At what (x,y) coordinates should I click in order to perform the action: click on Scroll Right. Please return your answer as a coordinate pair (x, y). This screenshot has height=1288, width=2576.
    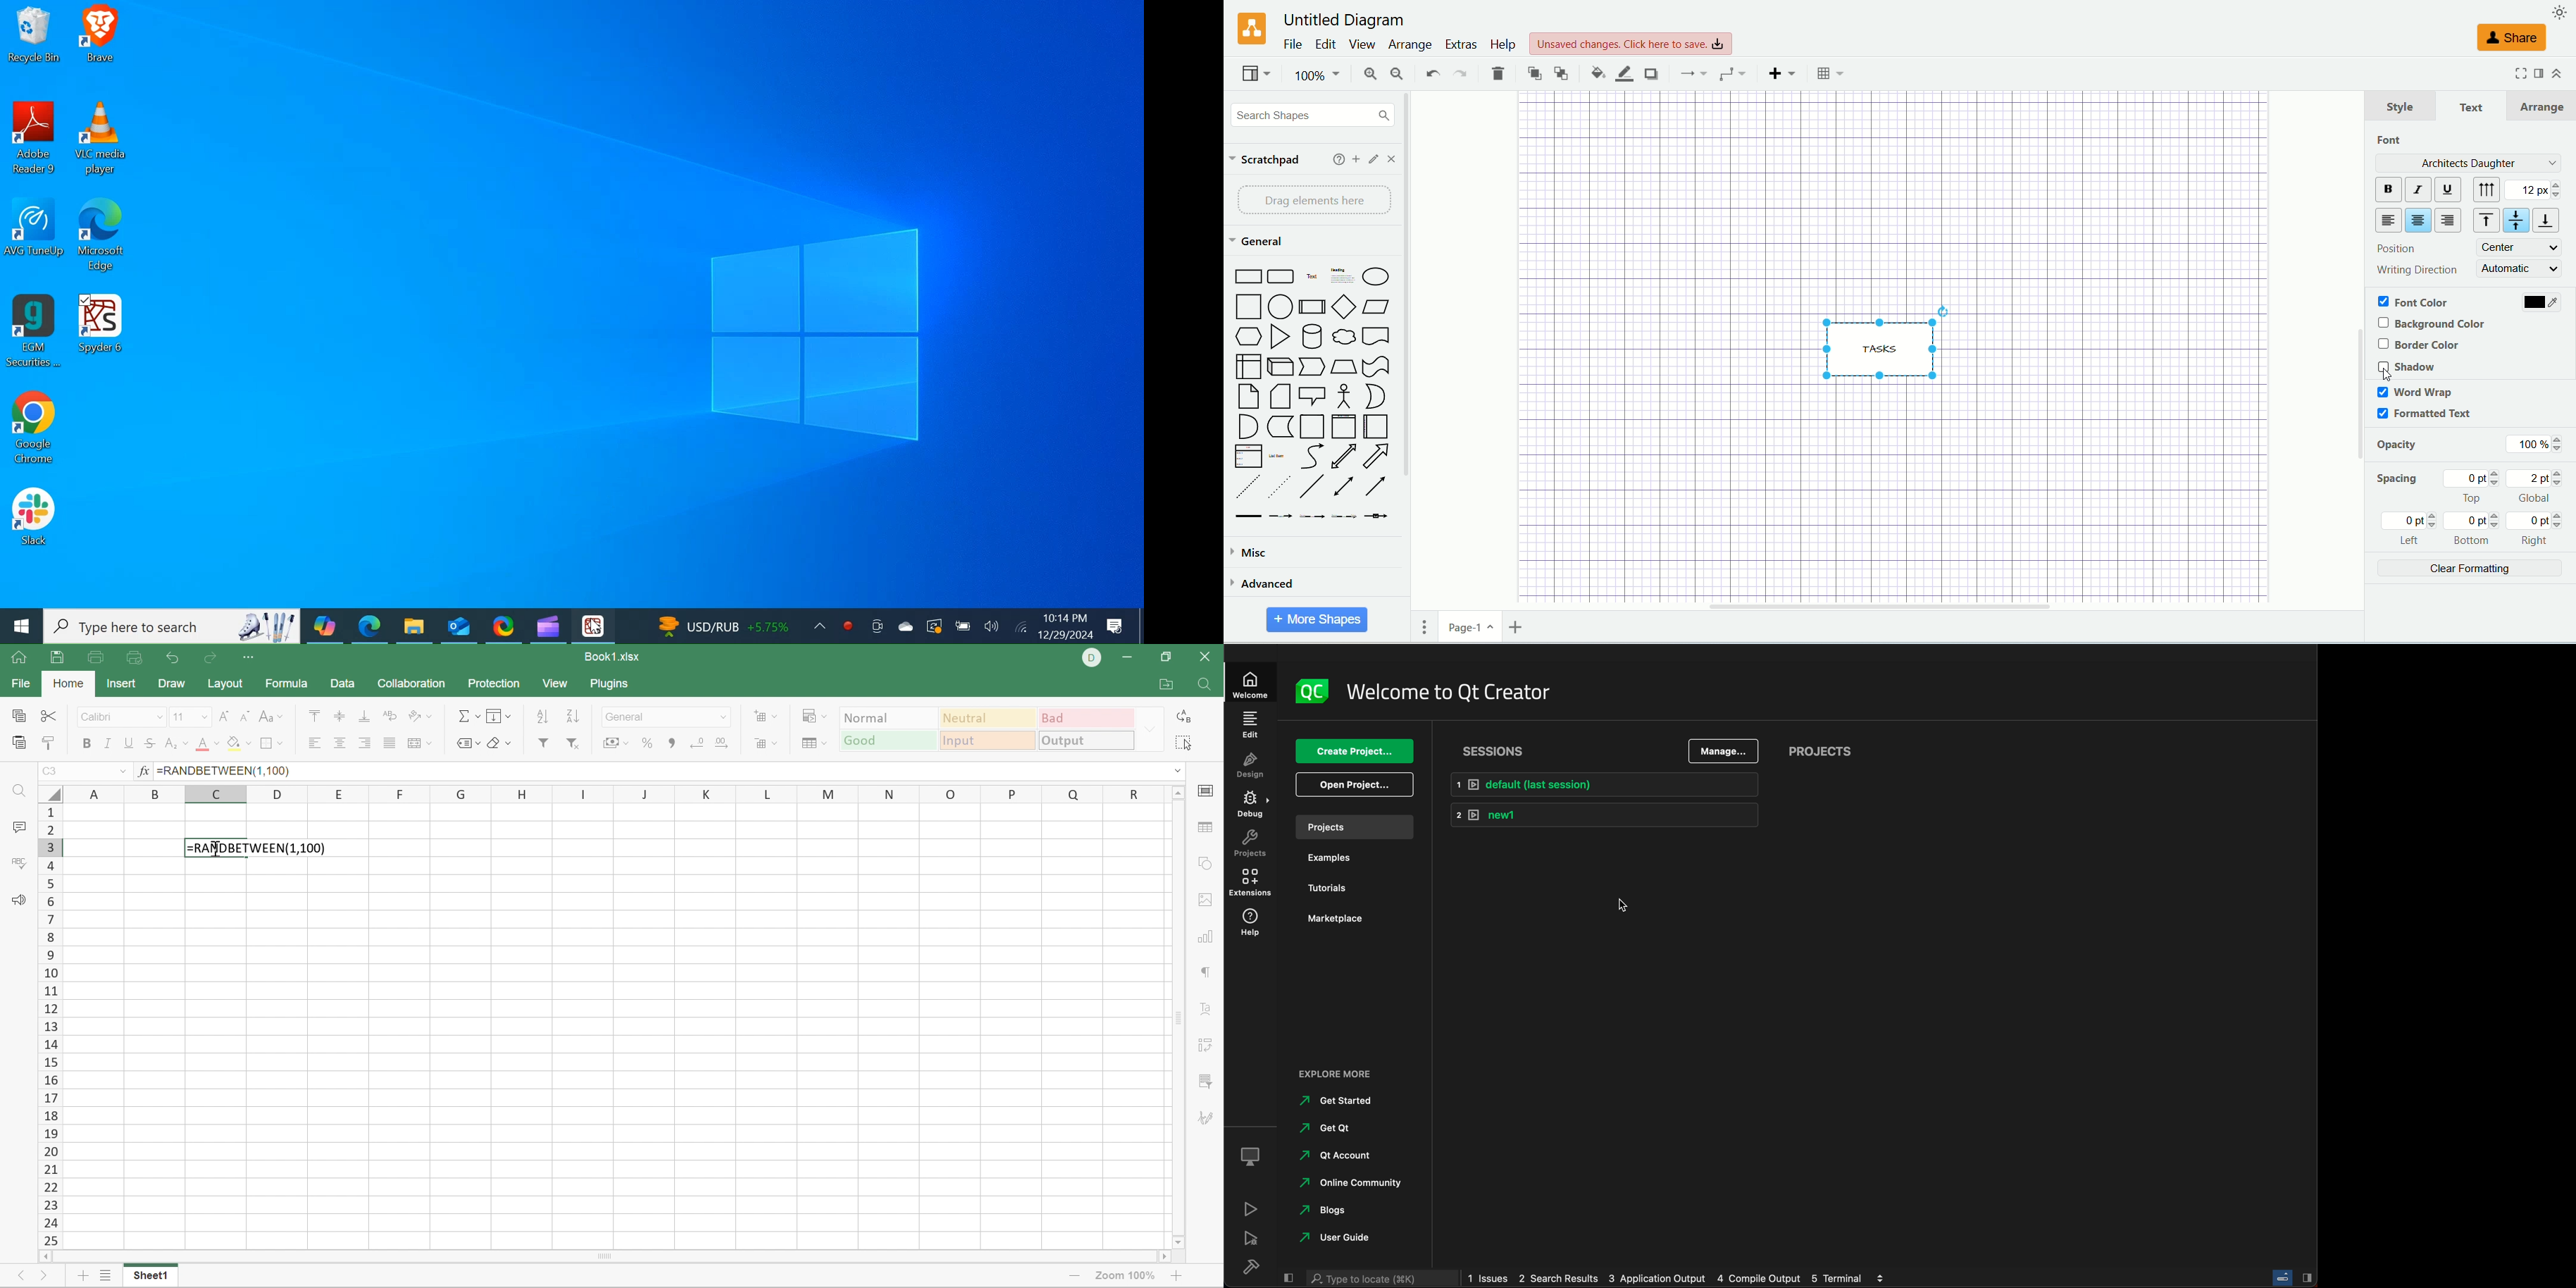
    Looking at the image, I should click on (1163, 1257).